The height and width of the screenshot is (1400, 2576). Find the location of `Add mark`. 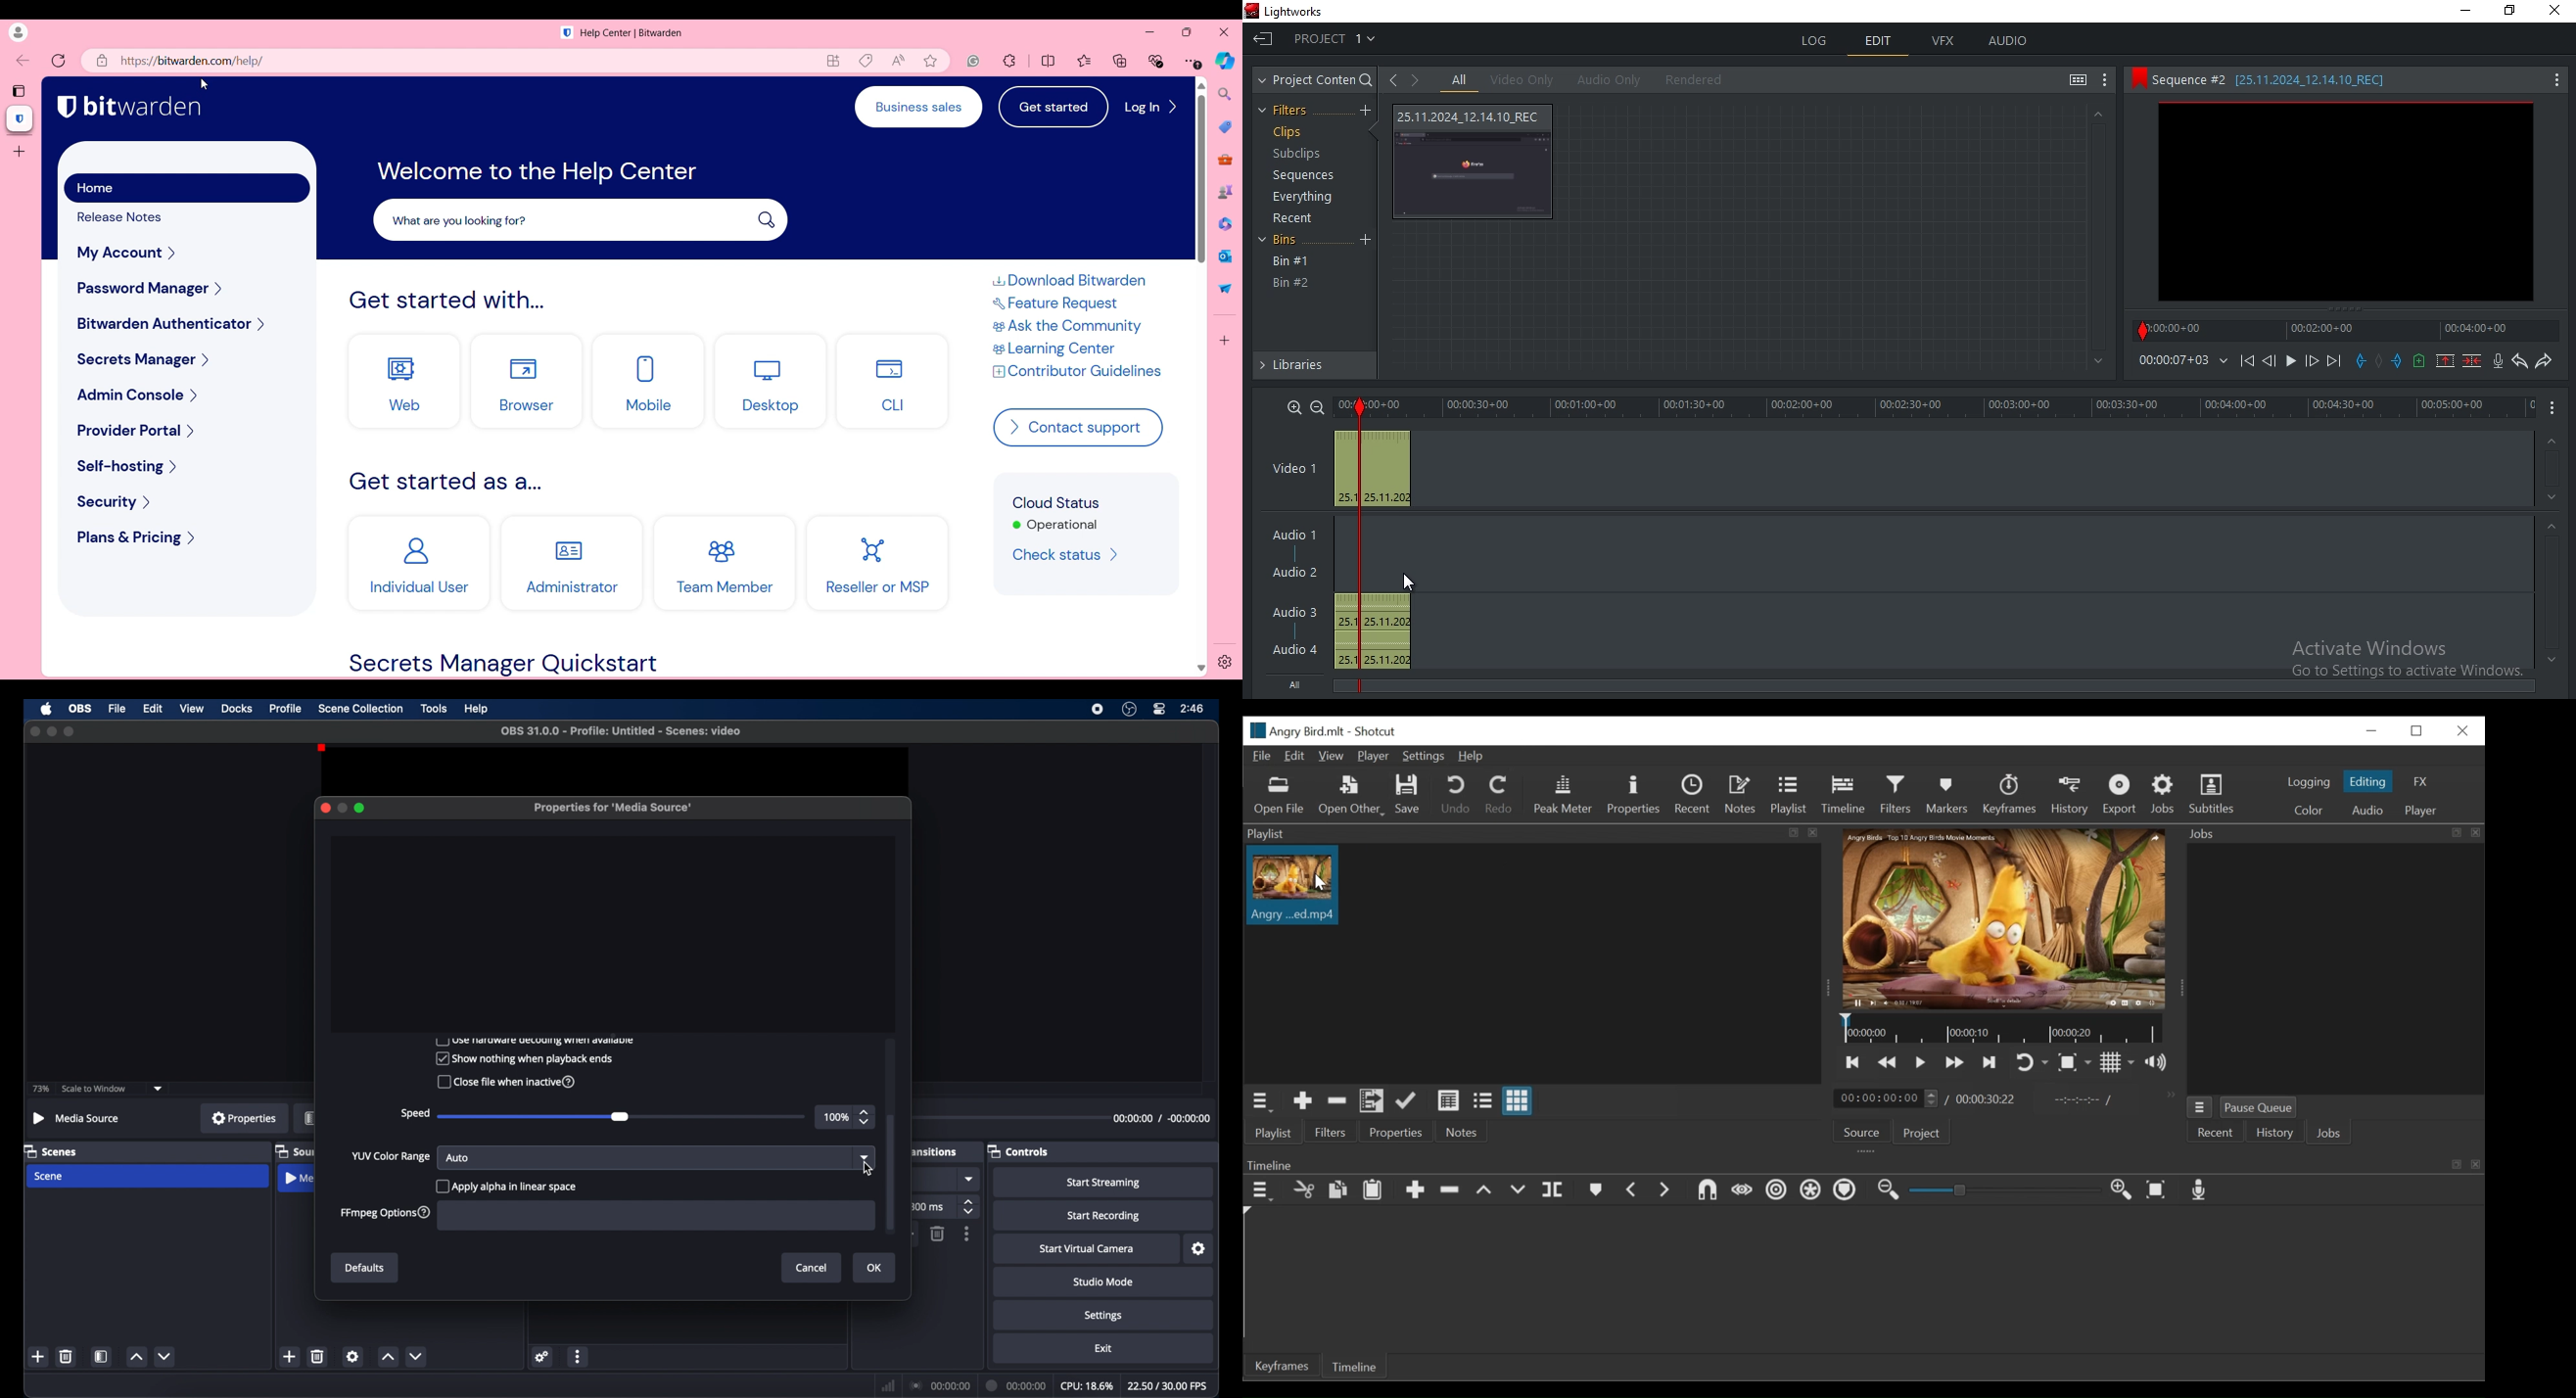

Add mark is located at coordinates (2380, 361).